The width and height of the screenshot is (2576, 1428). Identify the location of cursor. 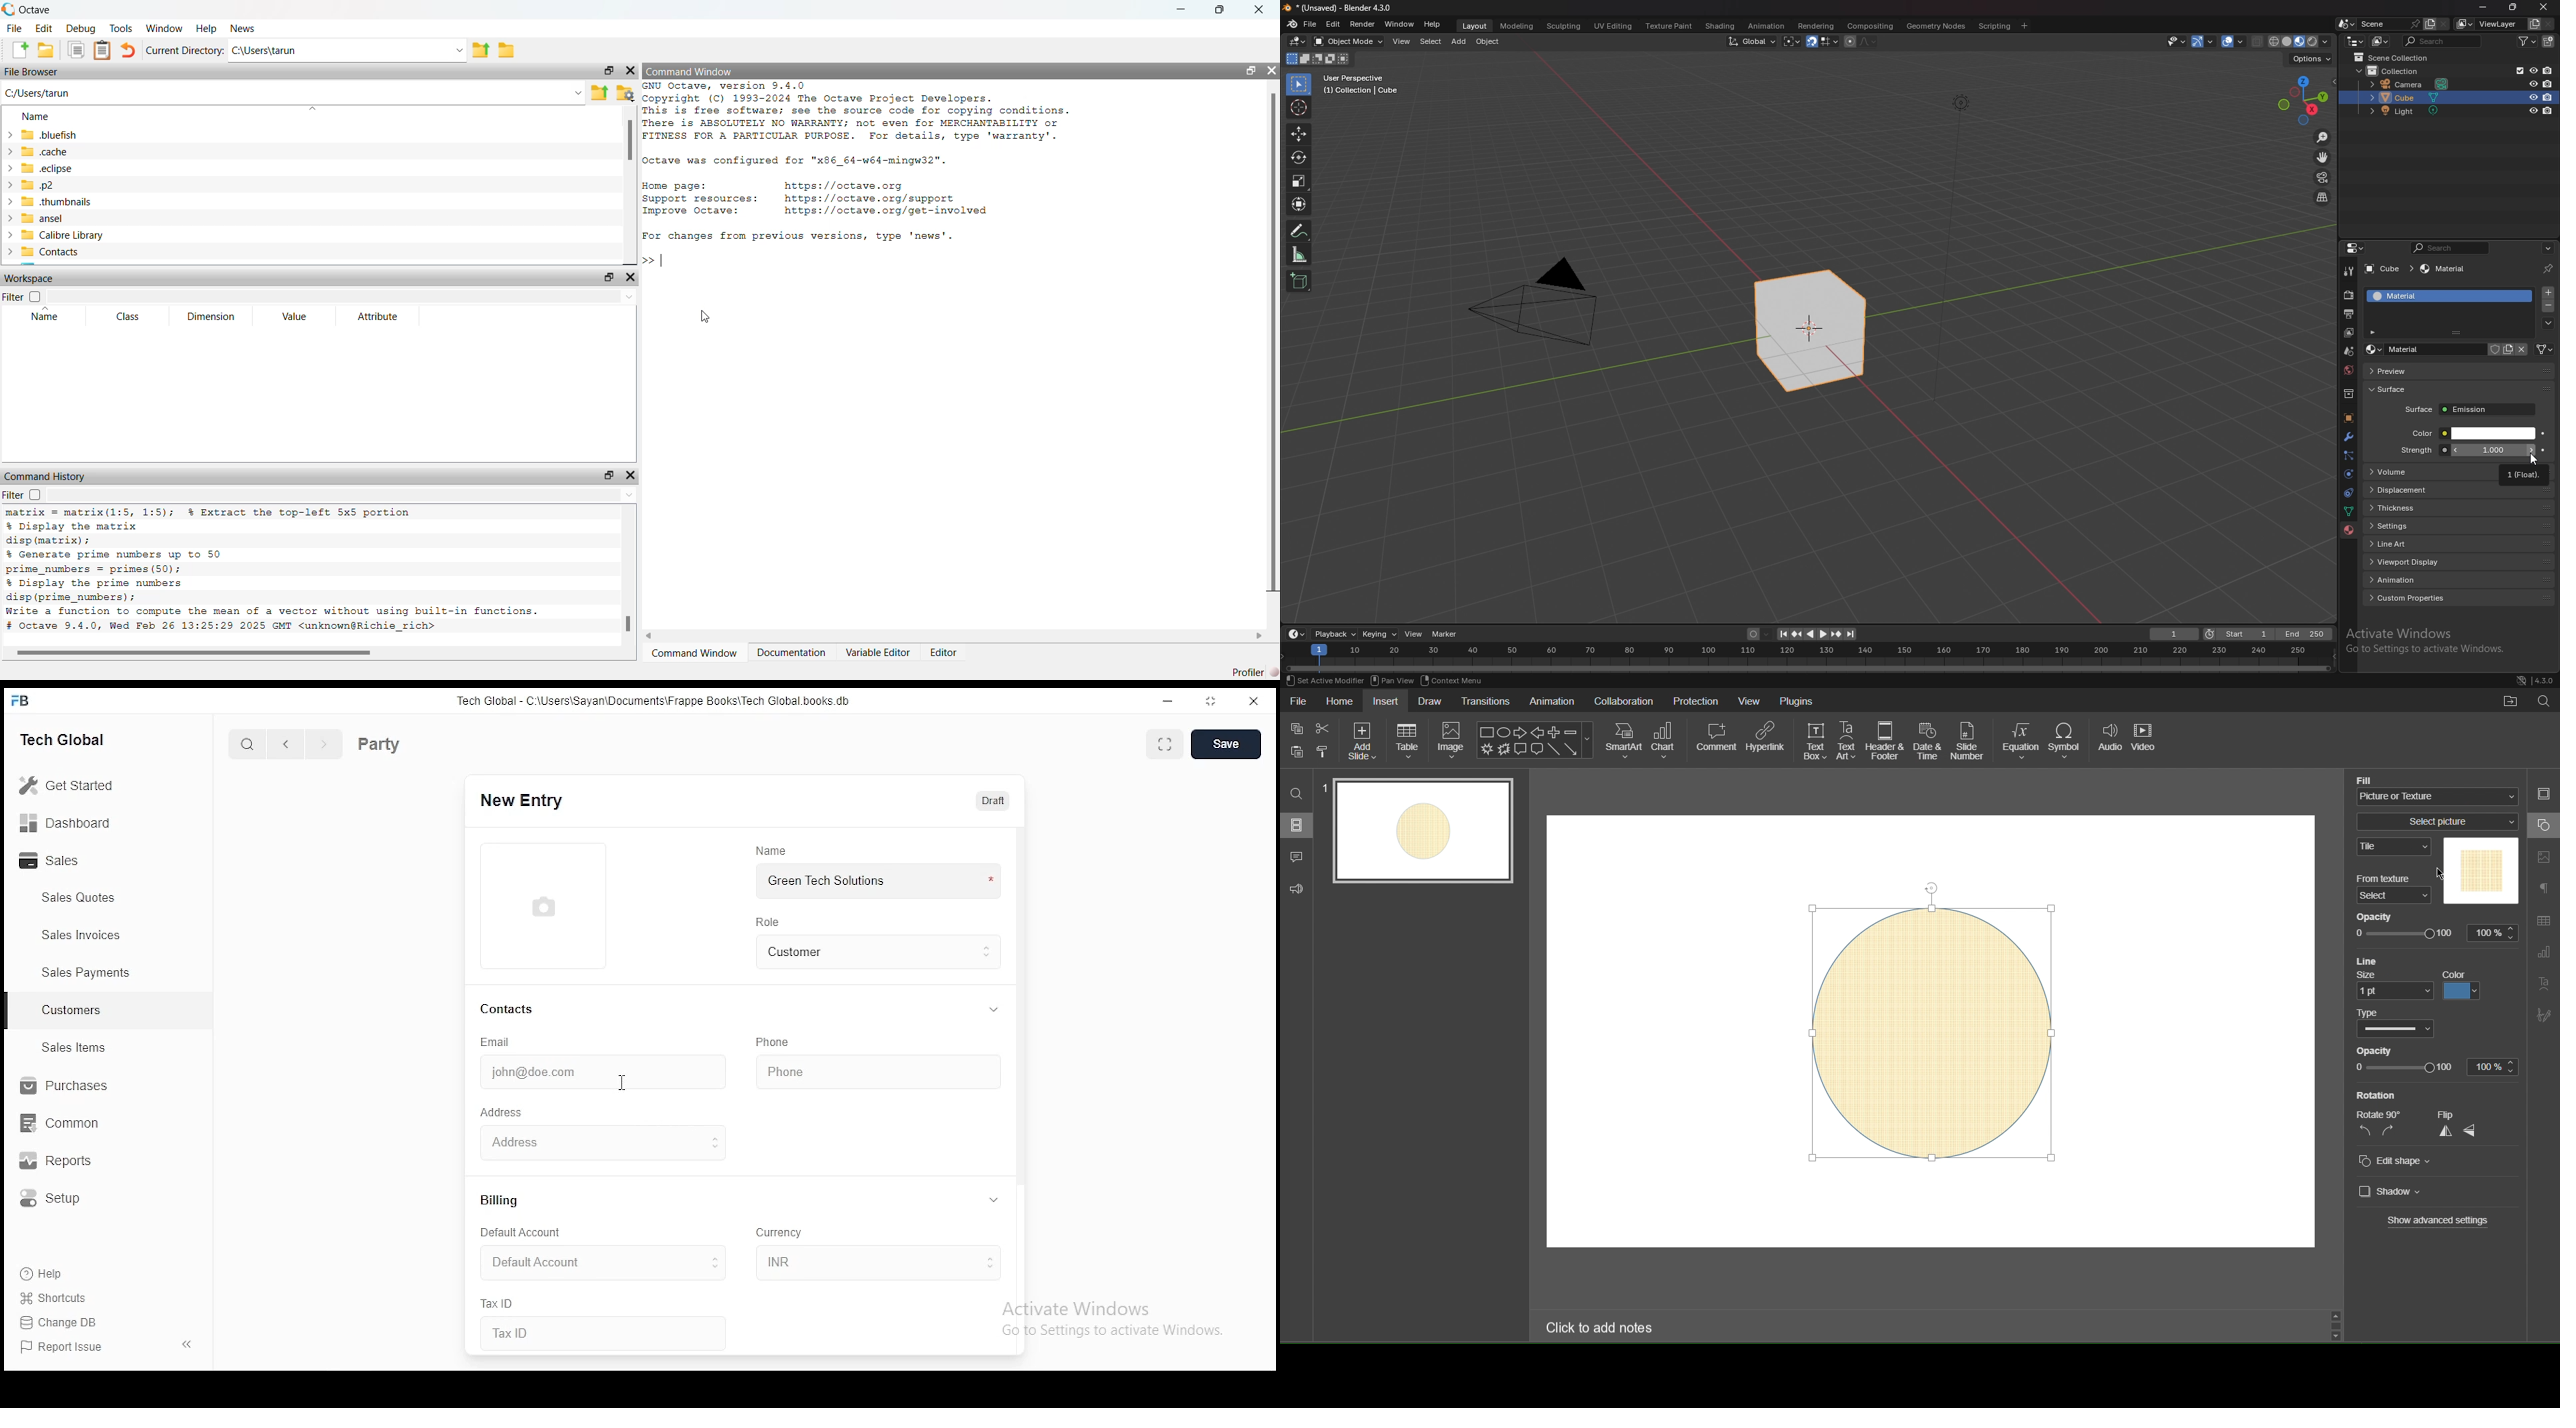
(703, 316).